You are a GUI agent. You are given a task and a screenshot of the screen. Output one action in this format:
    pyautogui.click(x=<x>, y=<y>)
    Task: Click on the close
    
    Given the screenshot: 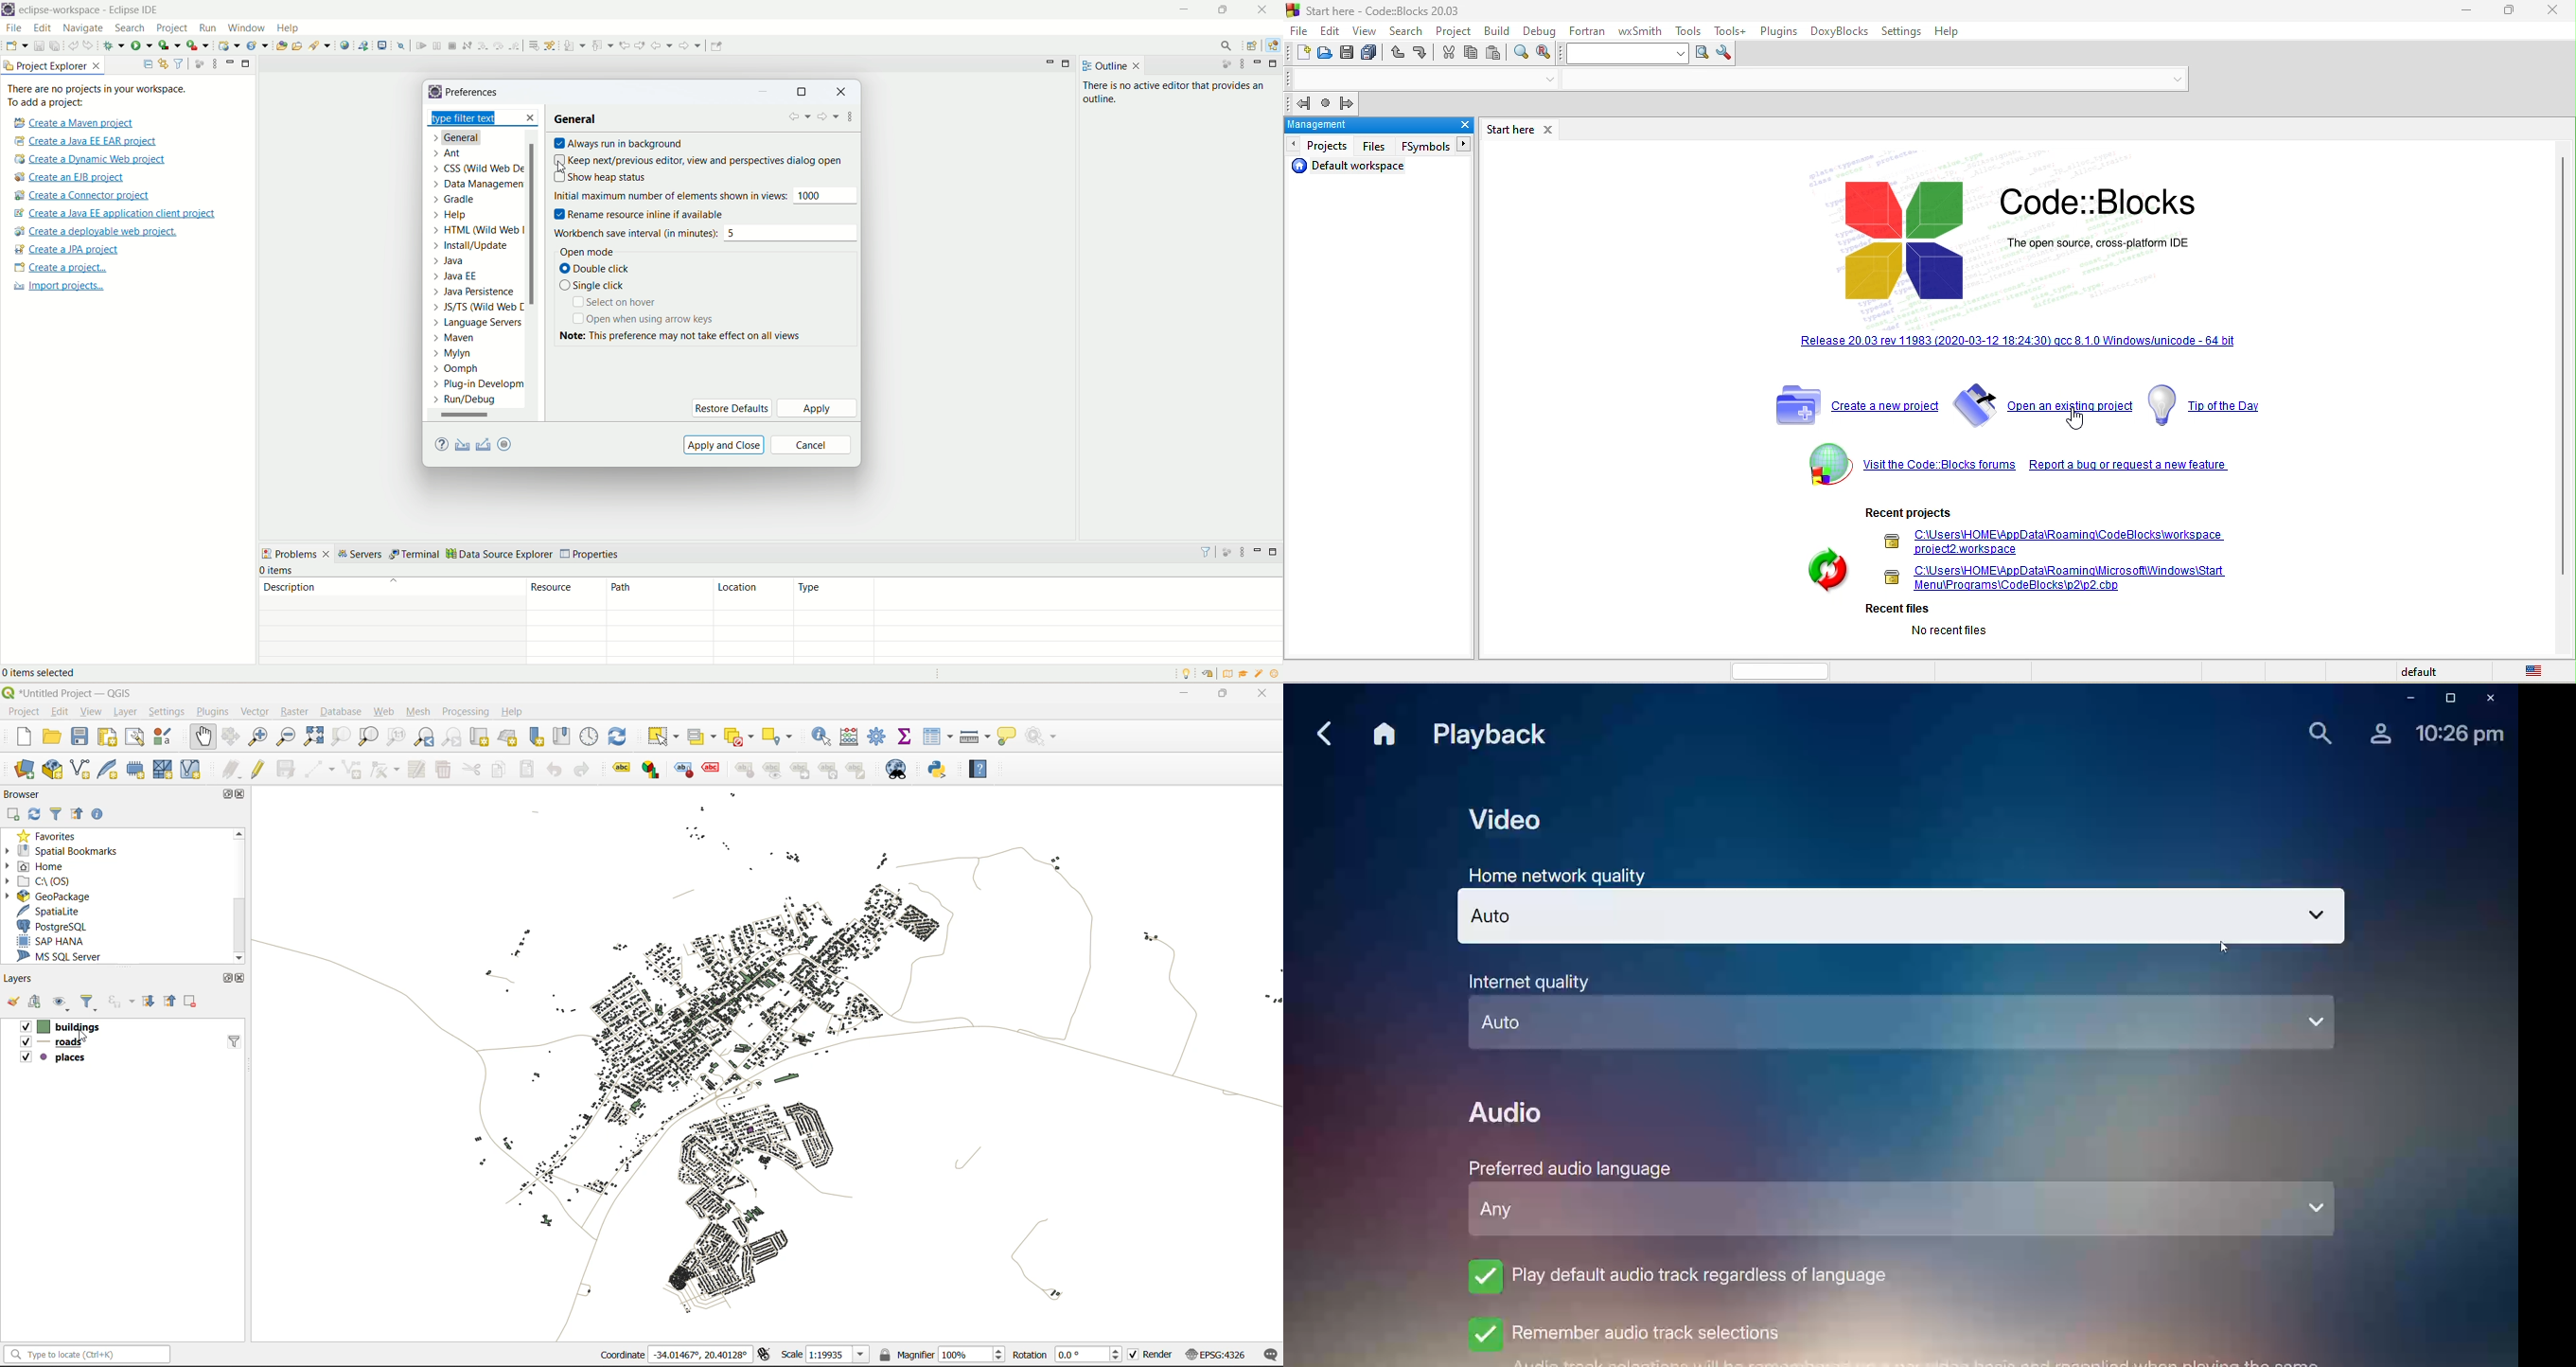 What is the action you would take?
    pyautogui.click(x=1262, y=694)
    